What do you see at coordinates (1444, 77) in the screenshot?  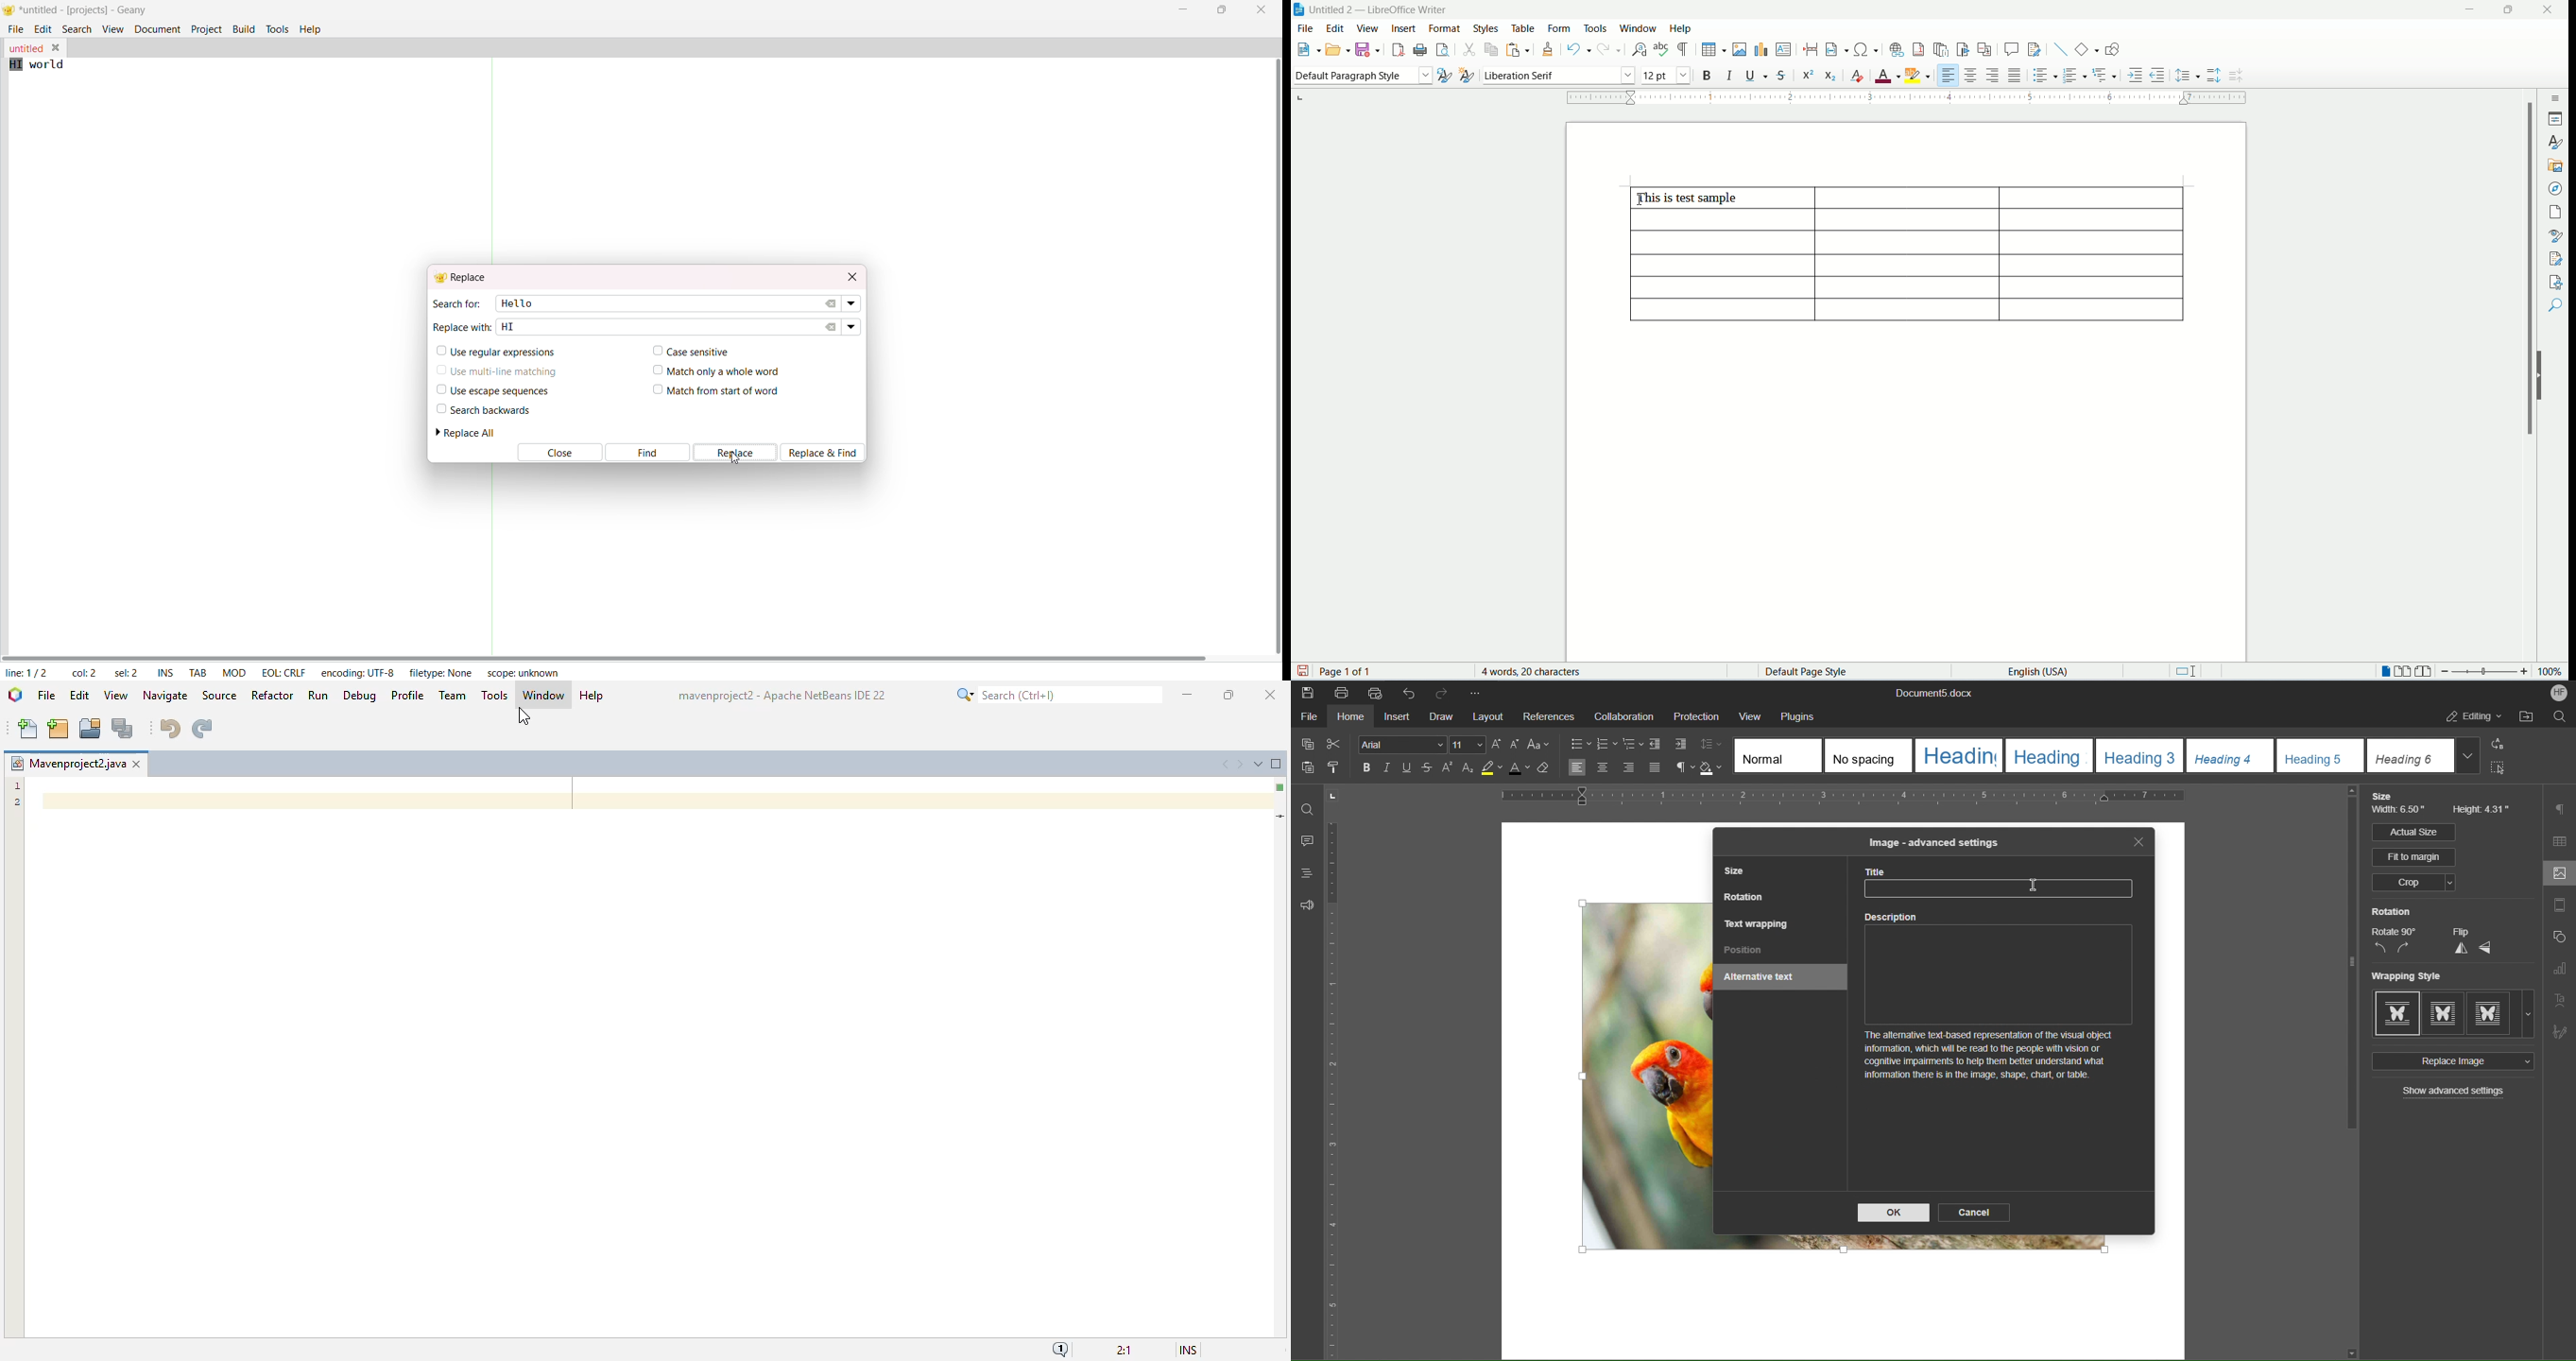 I see `update style` at bounding box center [1444, 77].